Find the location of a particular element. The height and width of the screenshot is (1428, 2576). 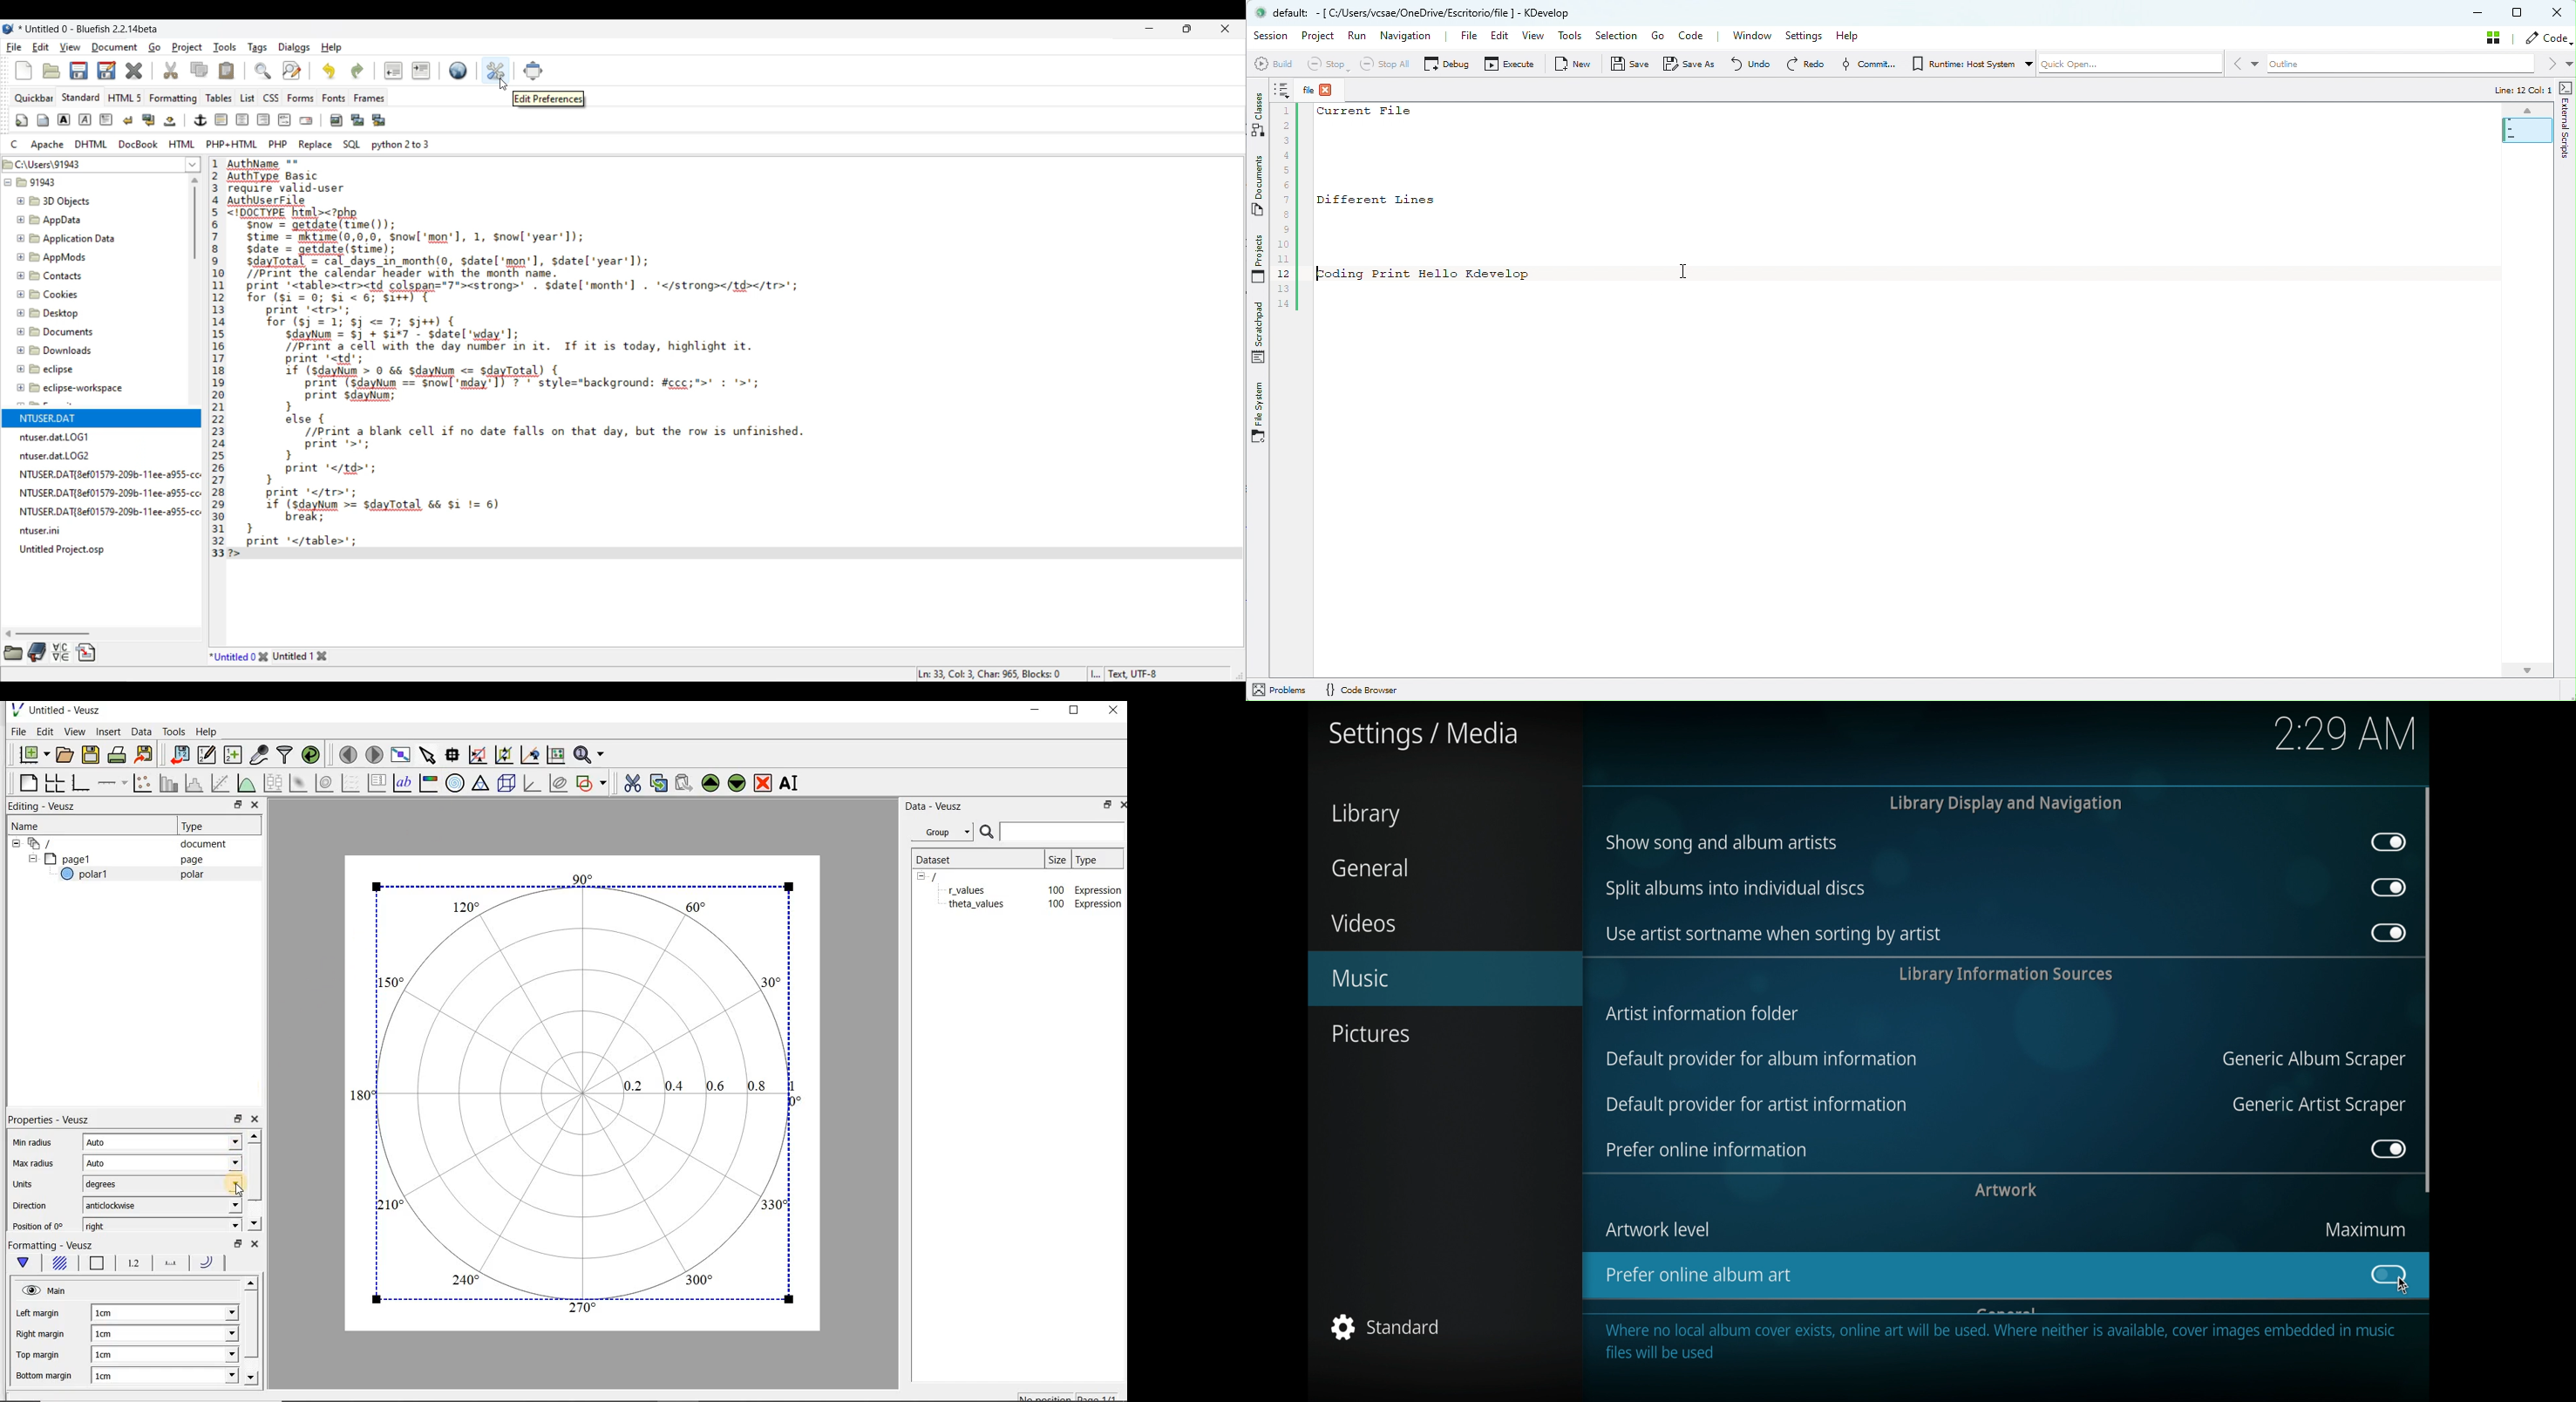

Edit and enter new datasets is located at coordinates (207, 755).